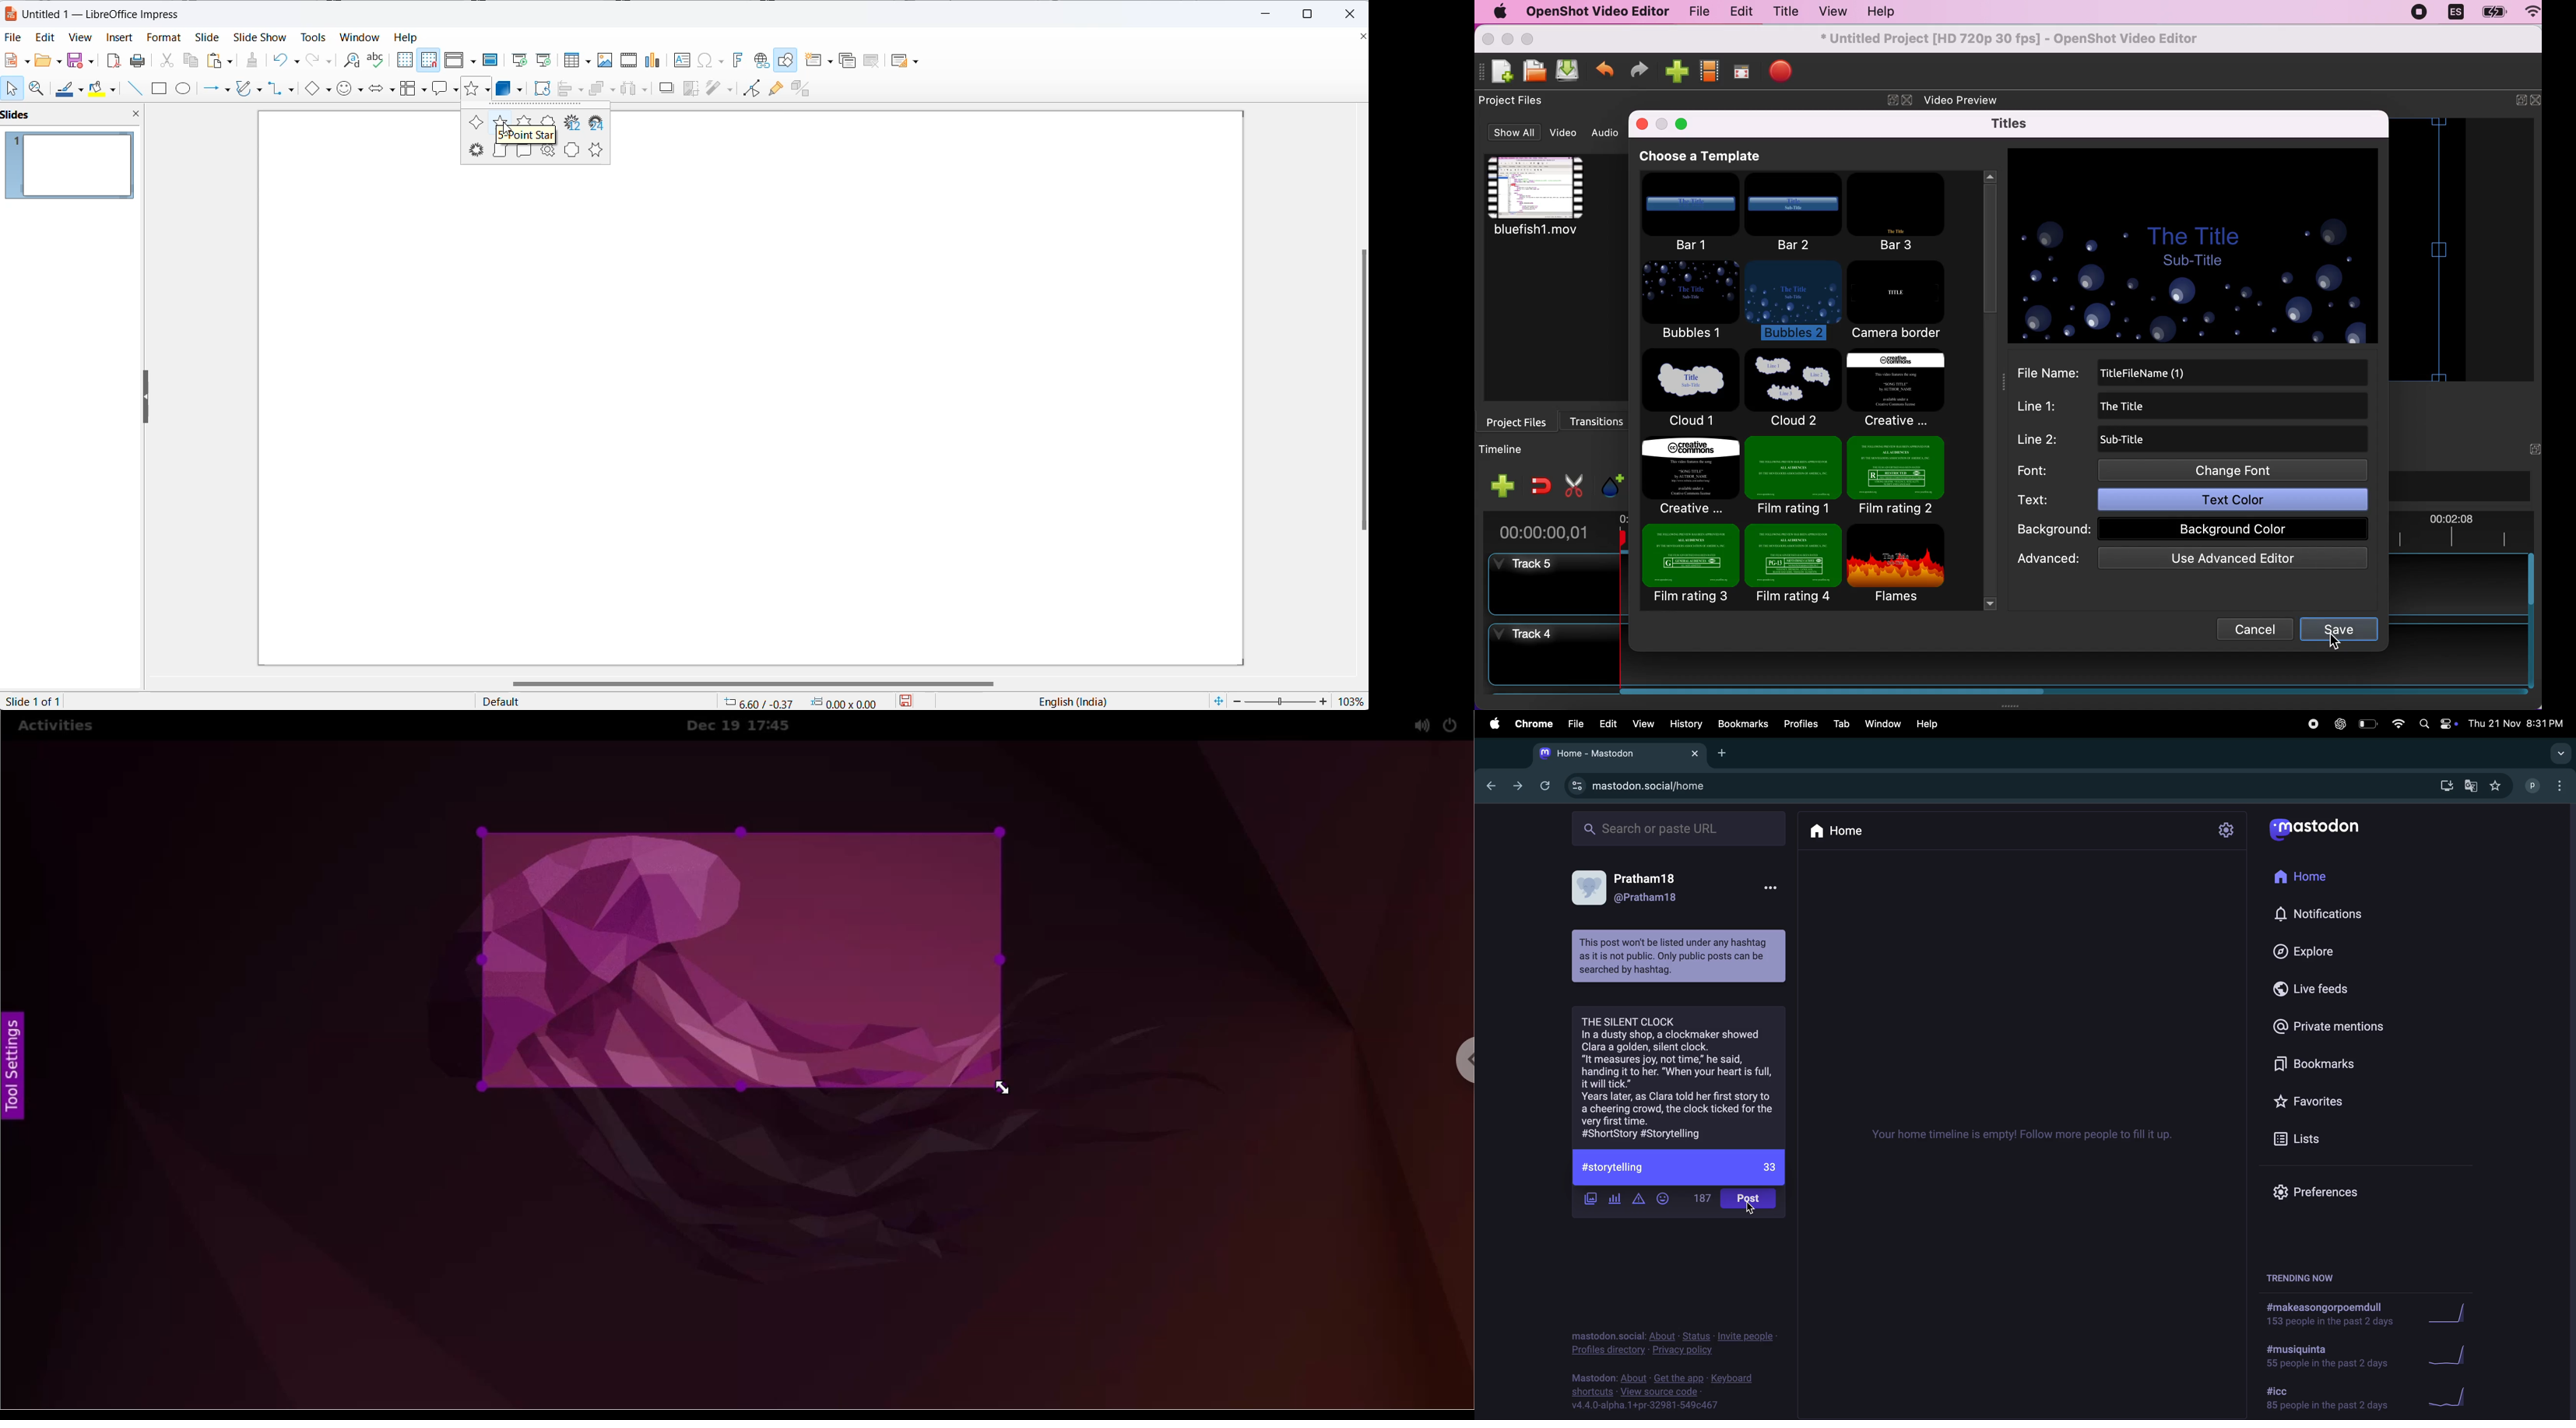 Image resolution: width=2576 pixels, height=1428 pixels. What do you see at coordinates (543, 90) in the screenshot?
I see `rotate` at bounding box center [543, 90].